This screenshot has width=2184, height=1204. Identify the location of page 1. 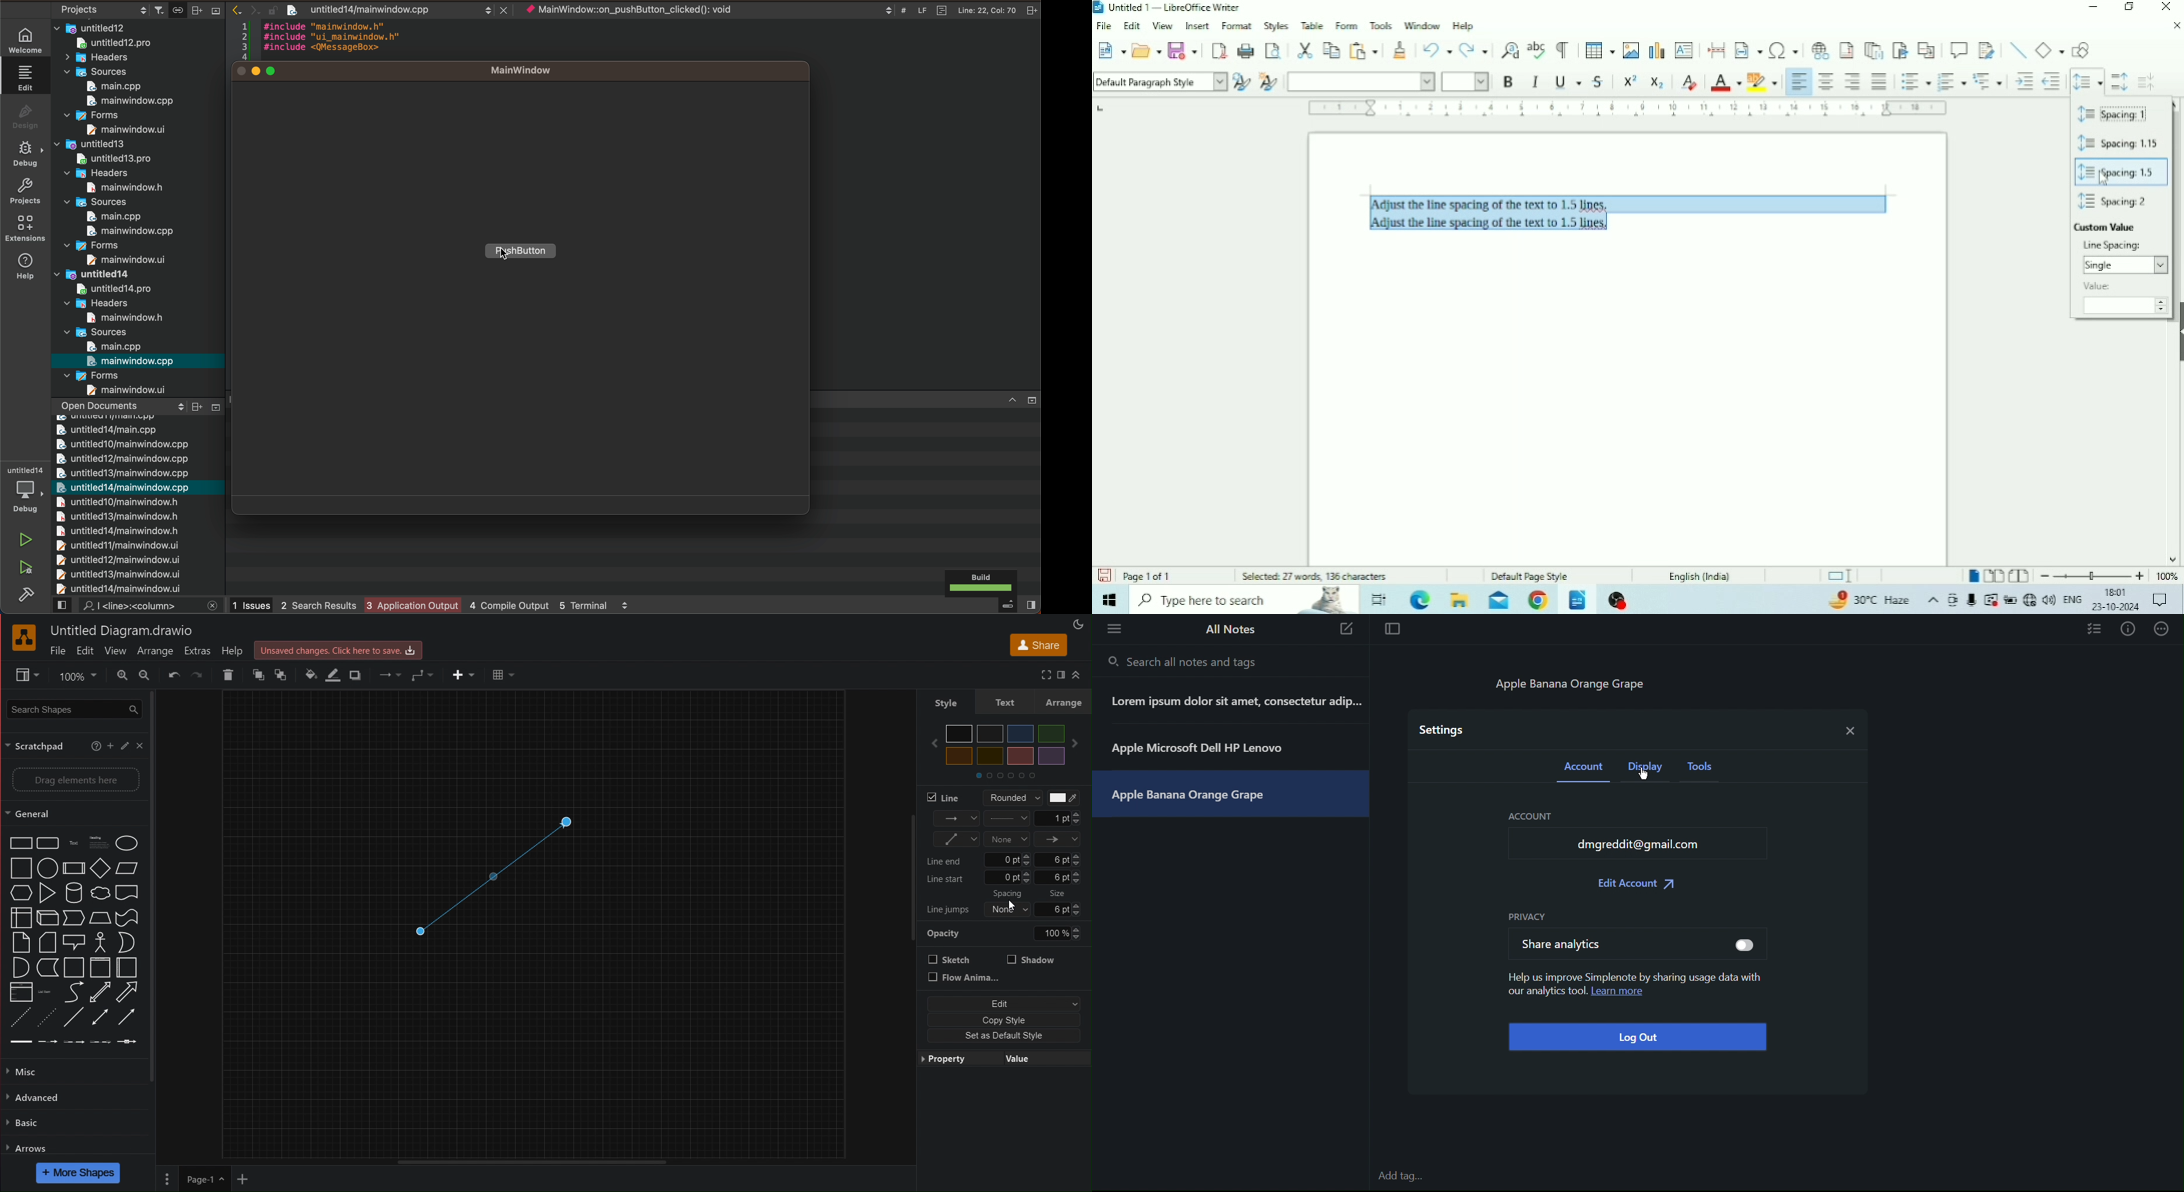
(204, 1179).